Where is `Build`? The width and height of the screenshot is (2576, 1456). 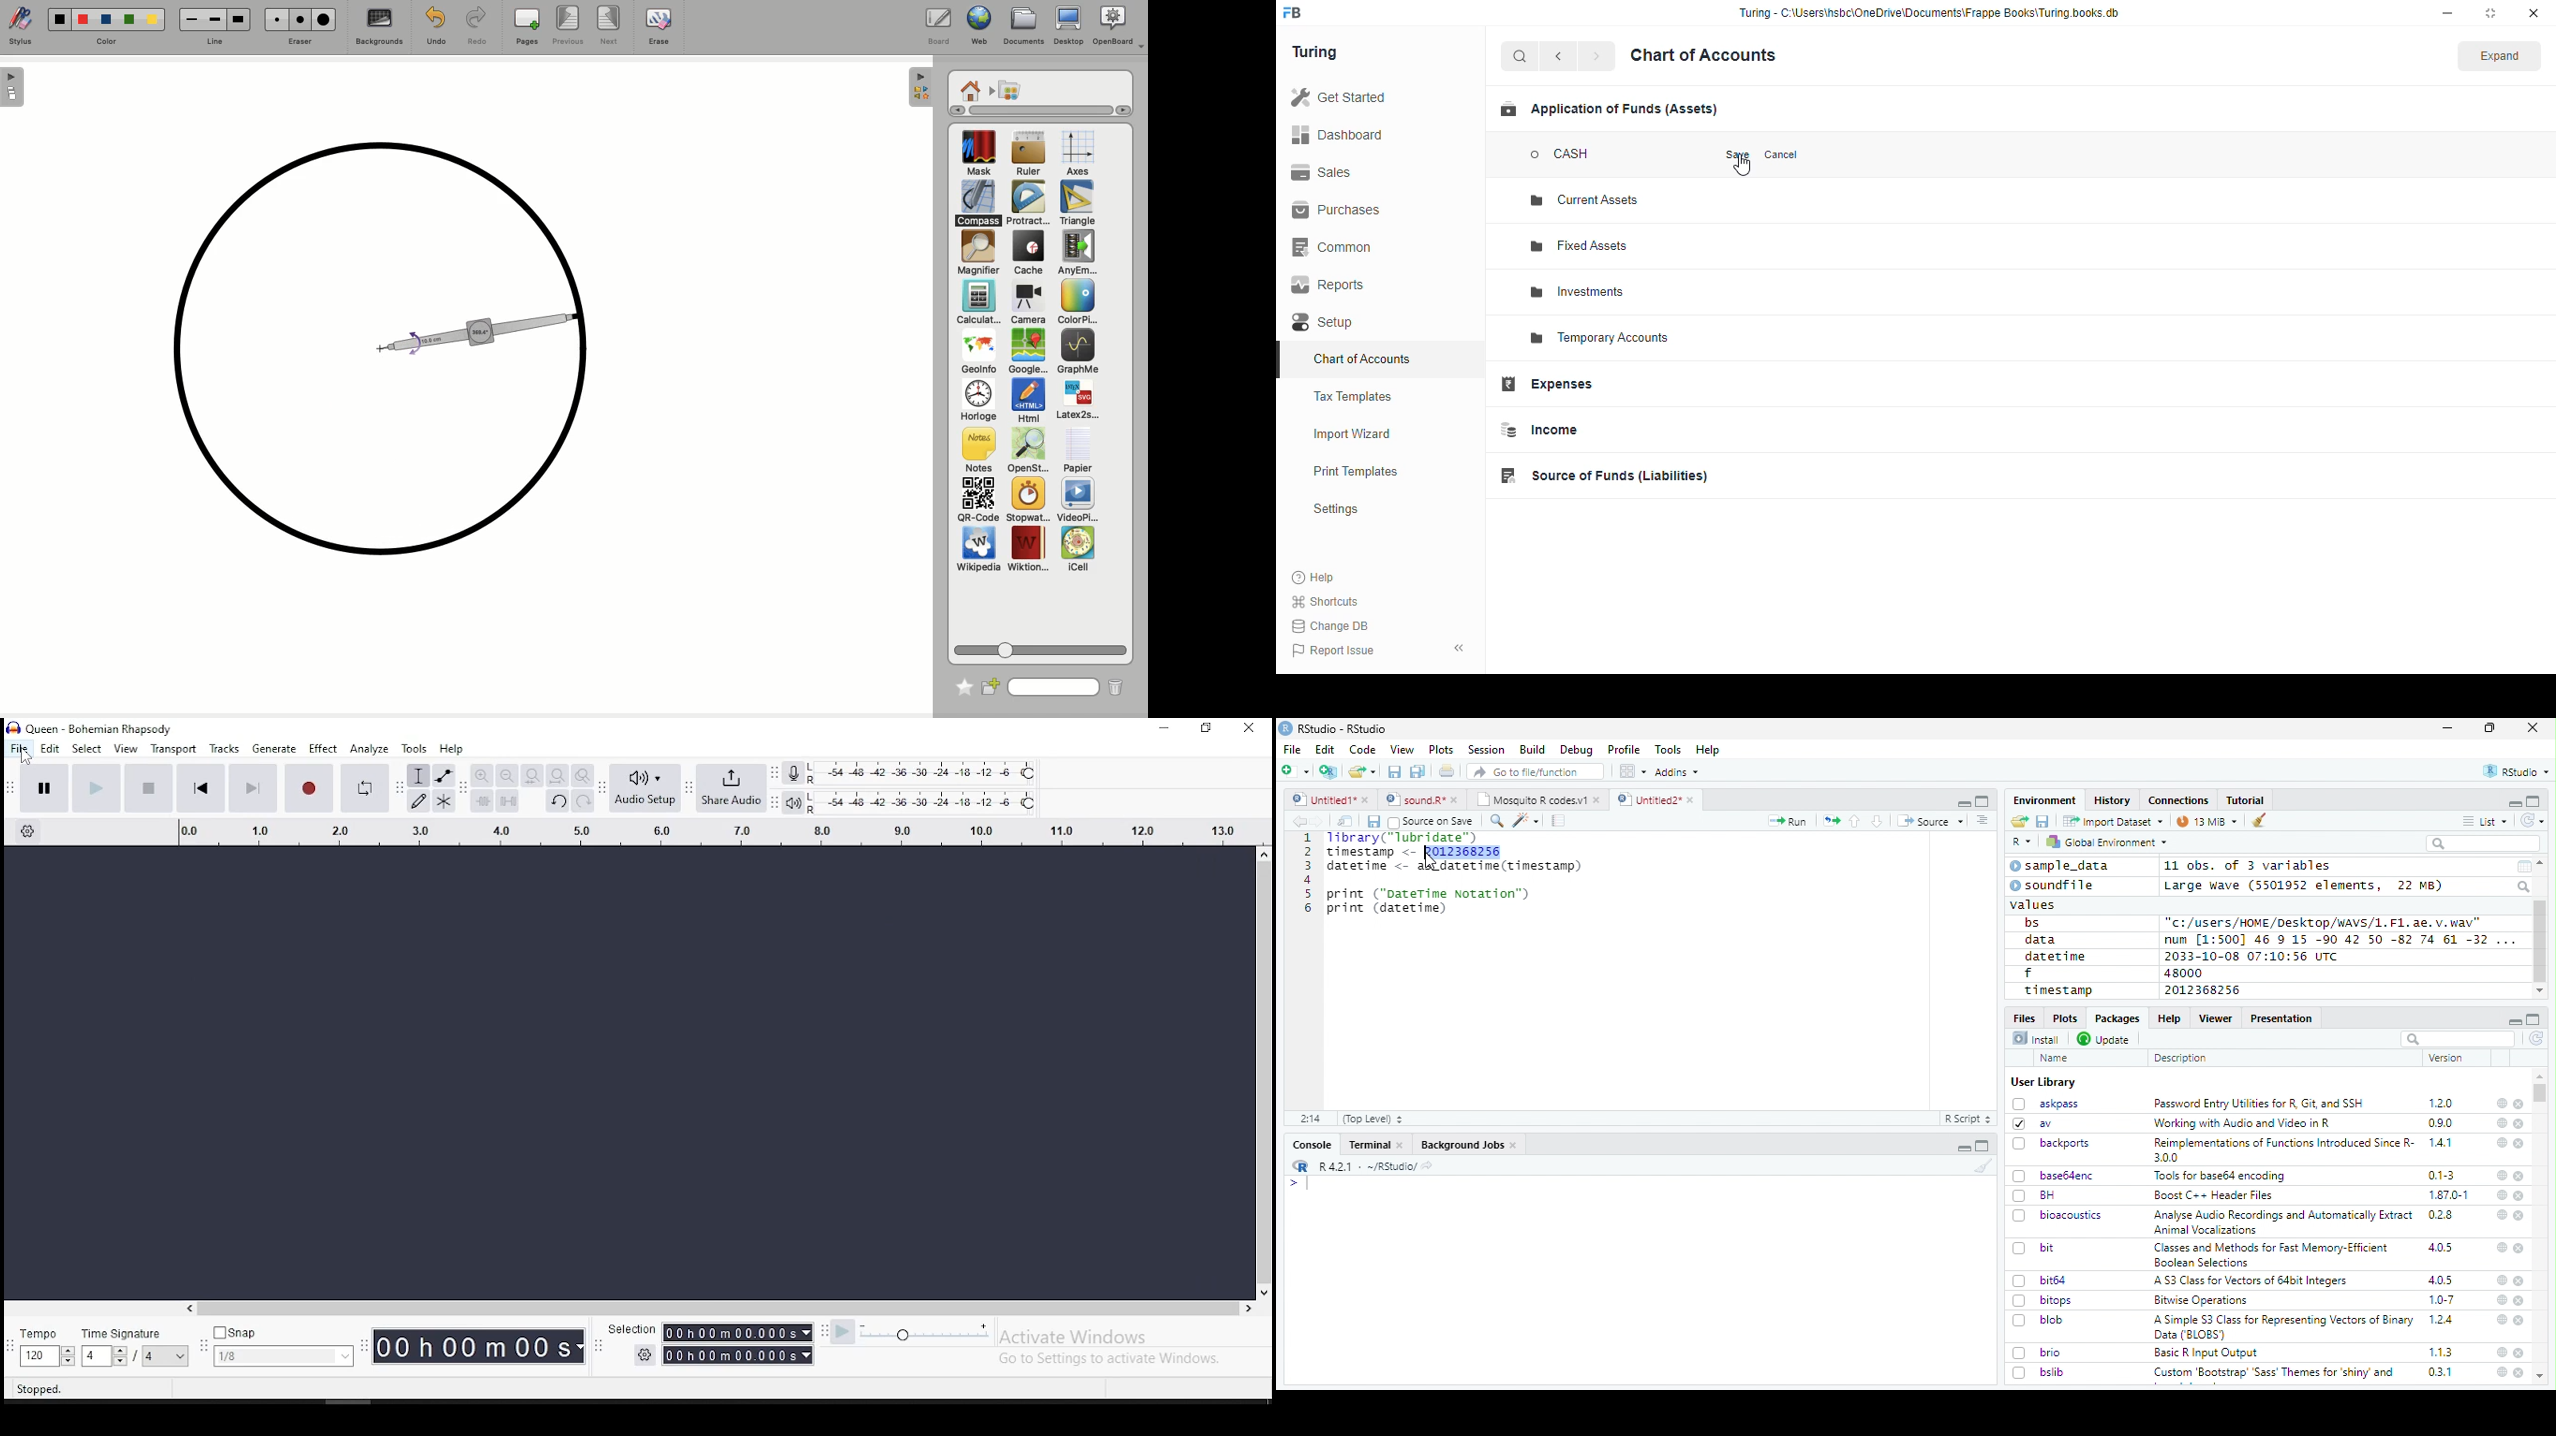
Build is located at coordinates (1532, 750).